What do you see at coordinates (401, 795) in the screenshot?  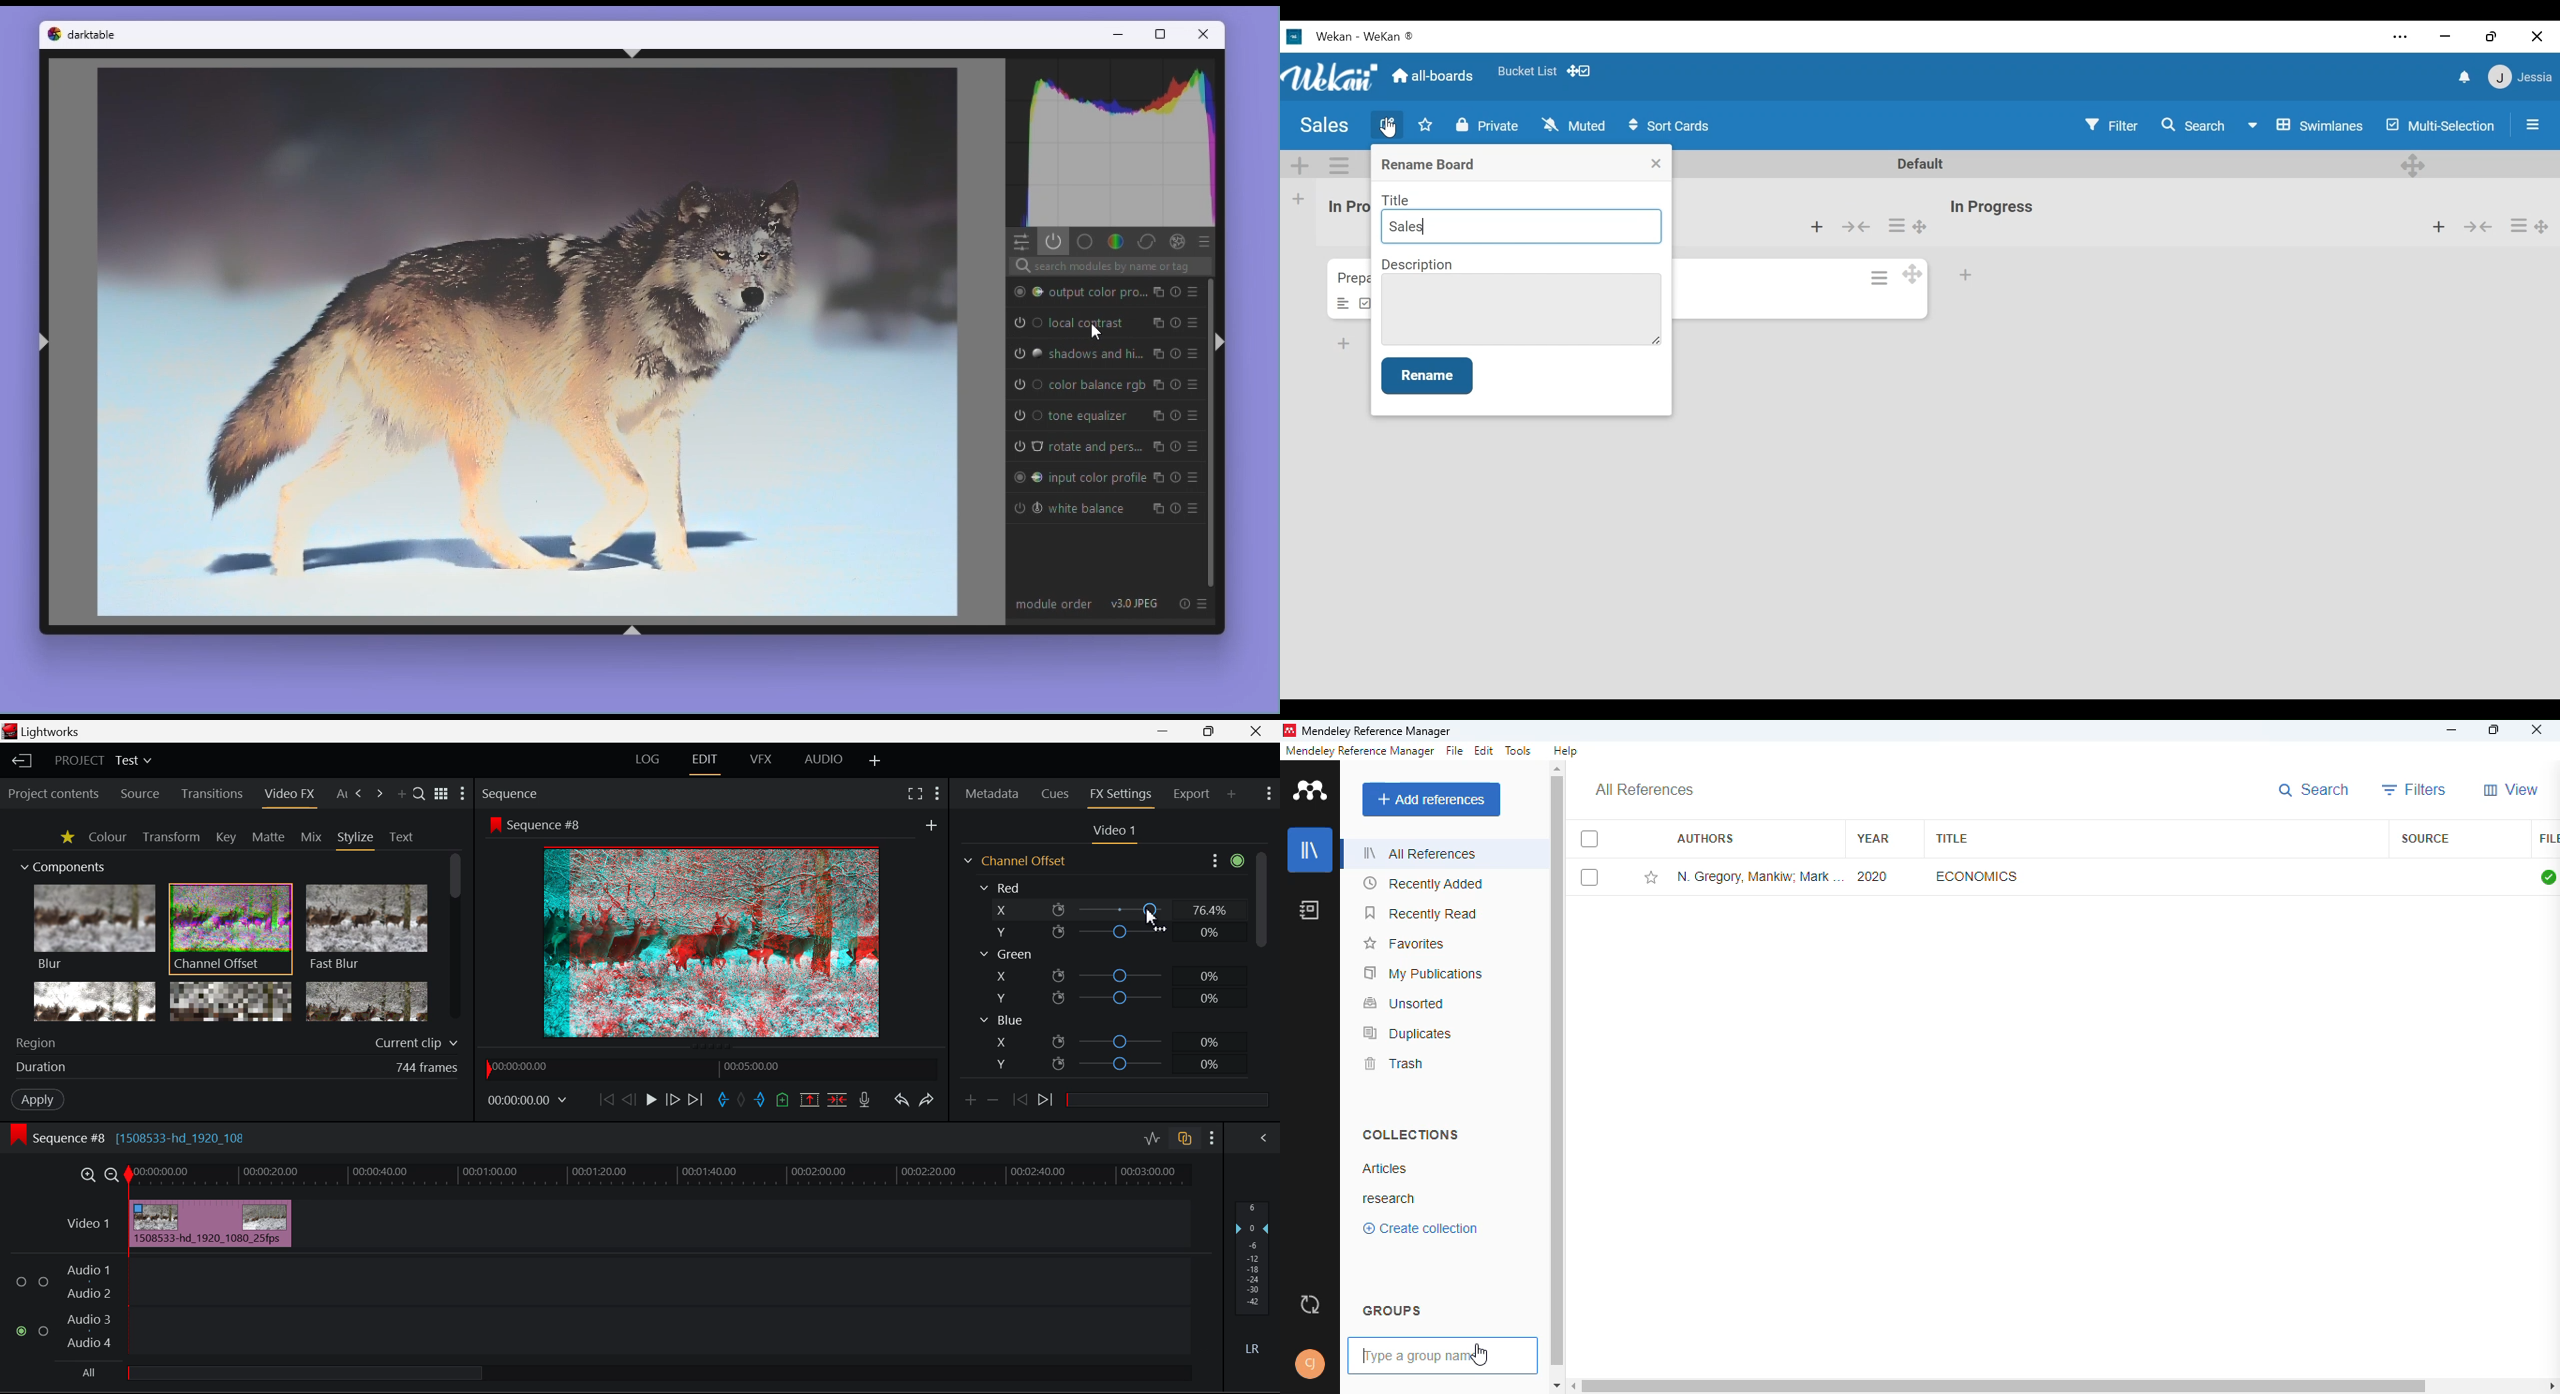 I see `Add Panel` at bounding box center [401, 795].